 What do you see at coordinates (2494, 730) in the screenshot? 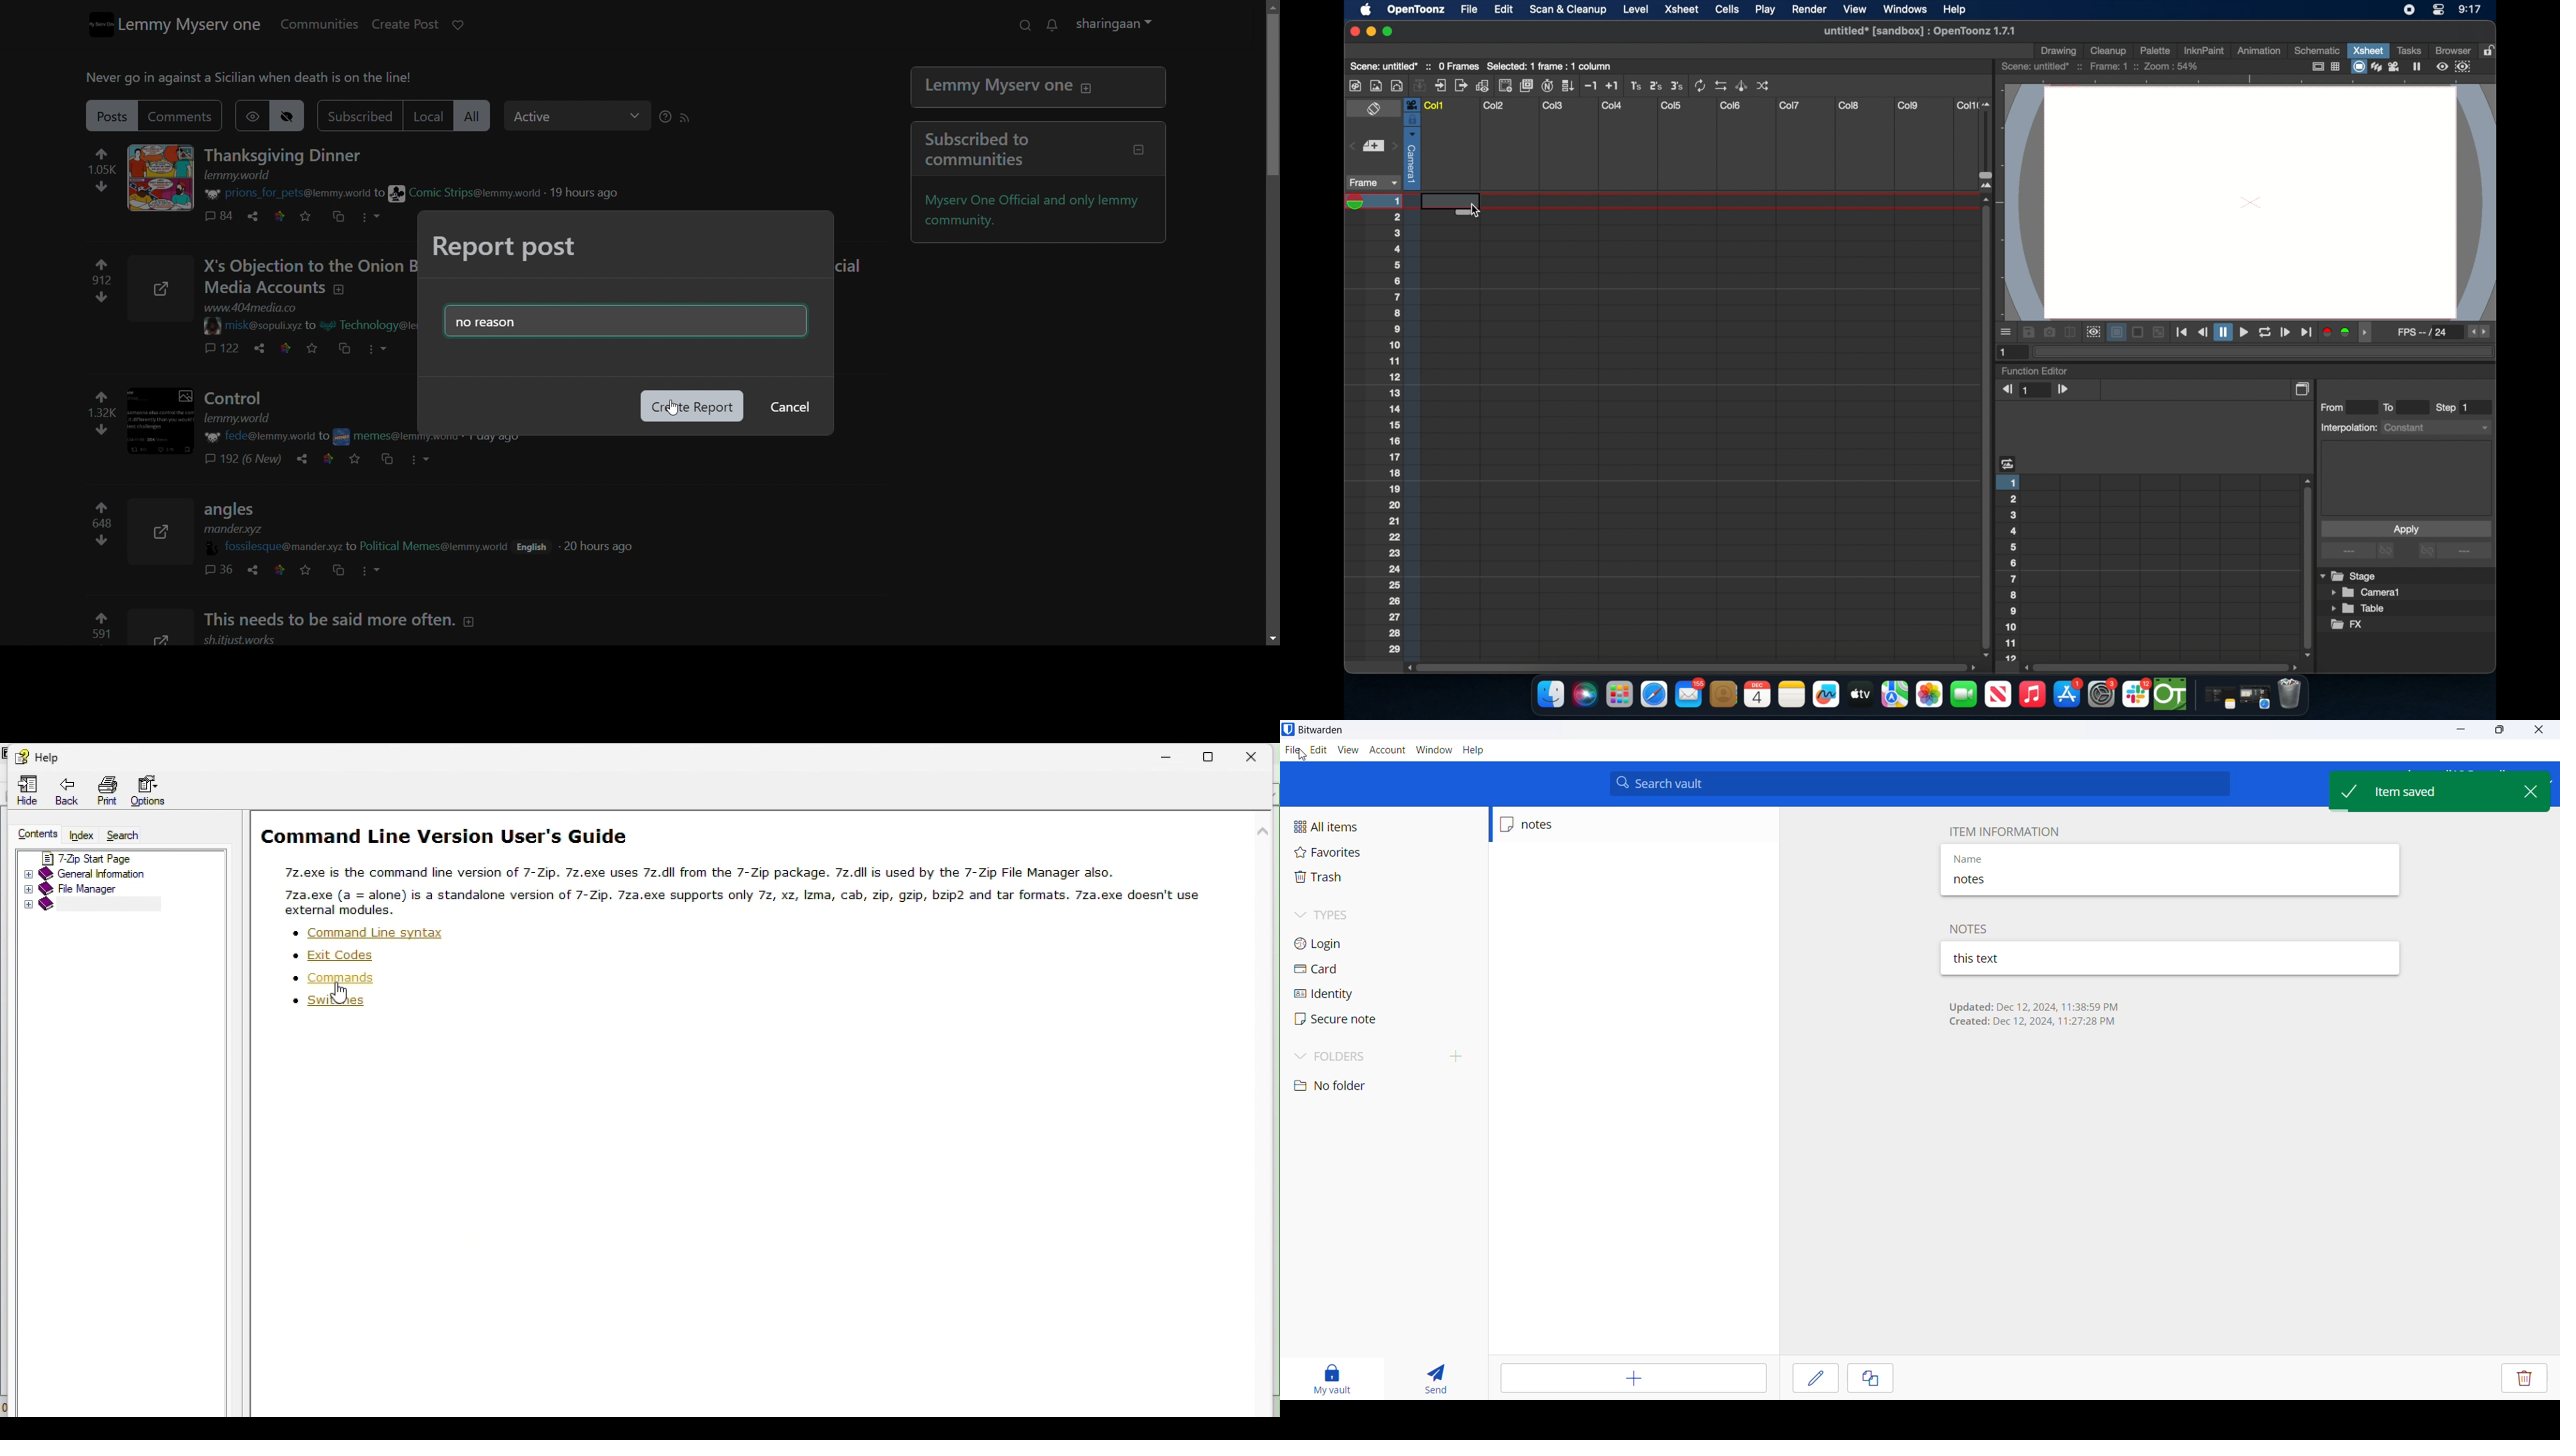
I see `maximize` at bounding box center [2494, 730].